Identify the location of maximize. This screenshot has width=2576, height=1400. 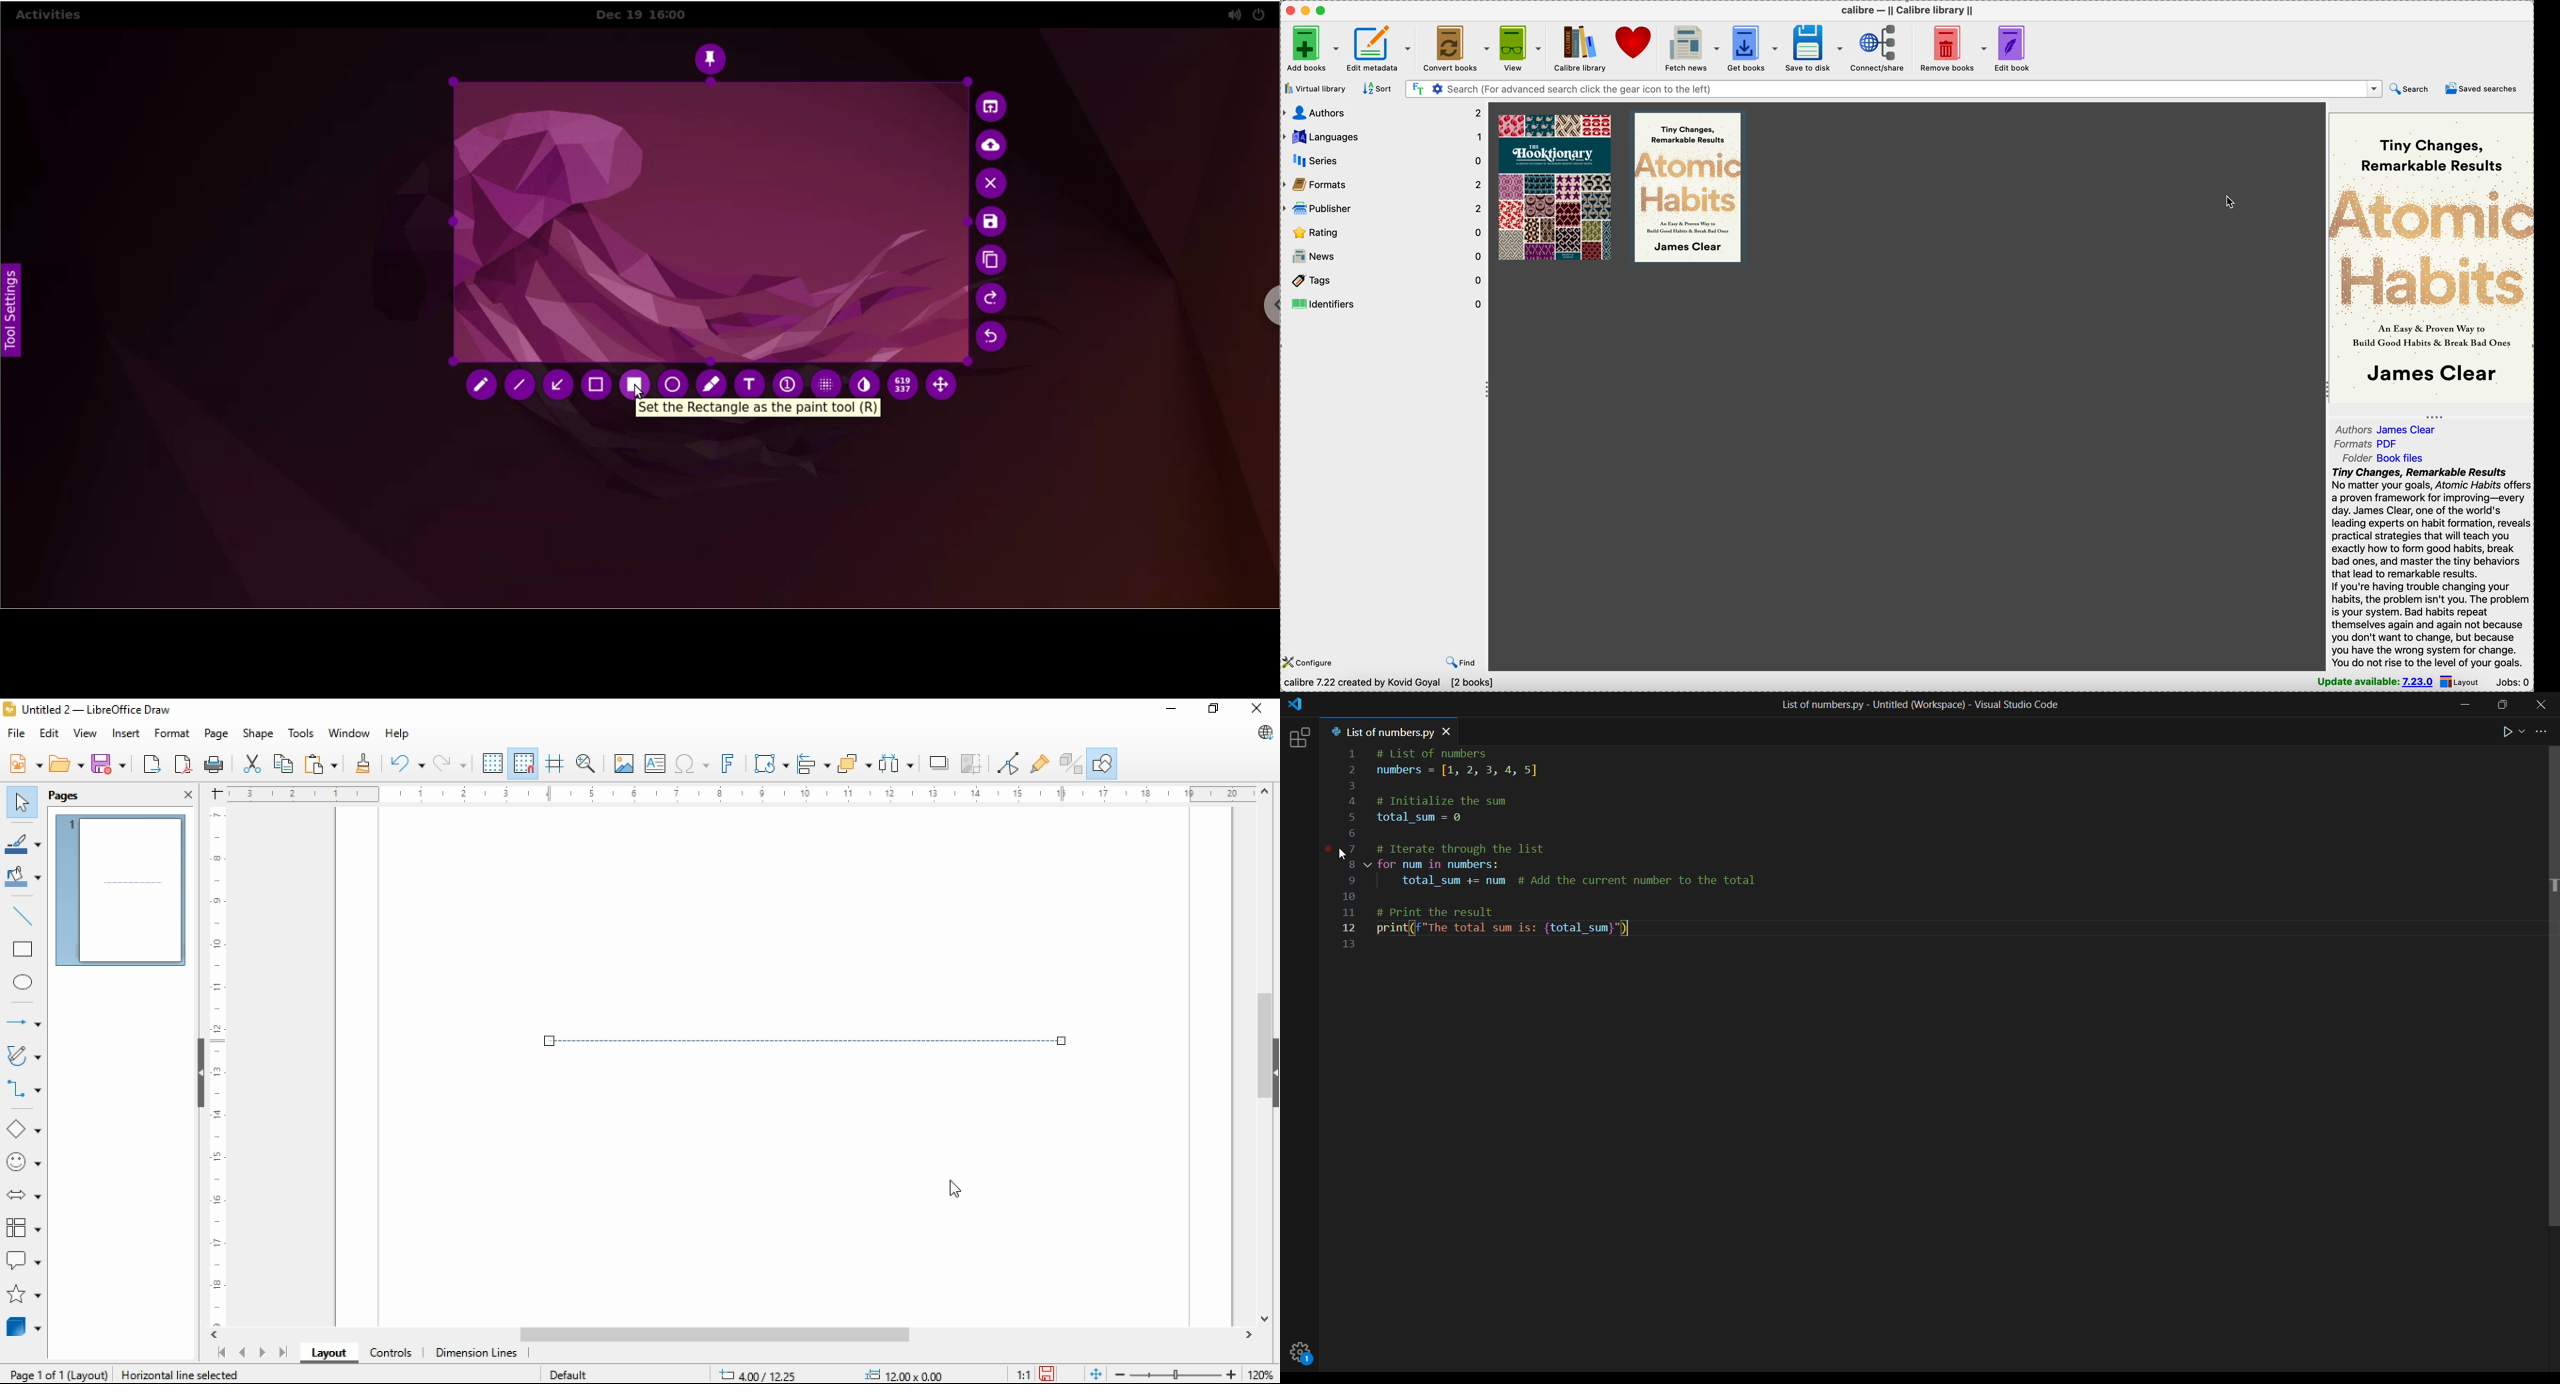
(2500, 707).